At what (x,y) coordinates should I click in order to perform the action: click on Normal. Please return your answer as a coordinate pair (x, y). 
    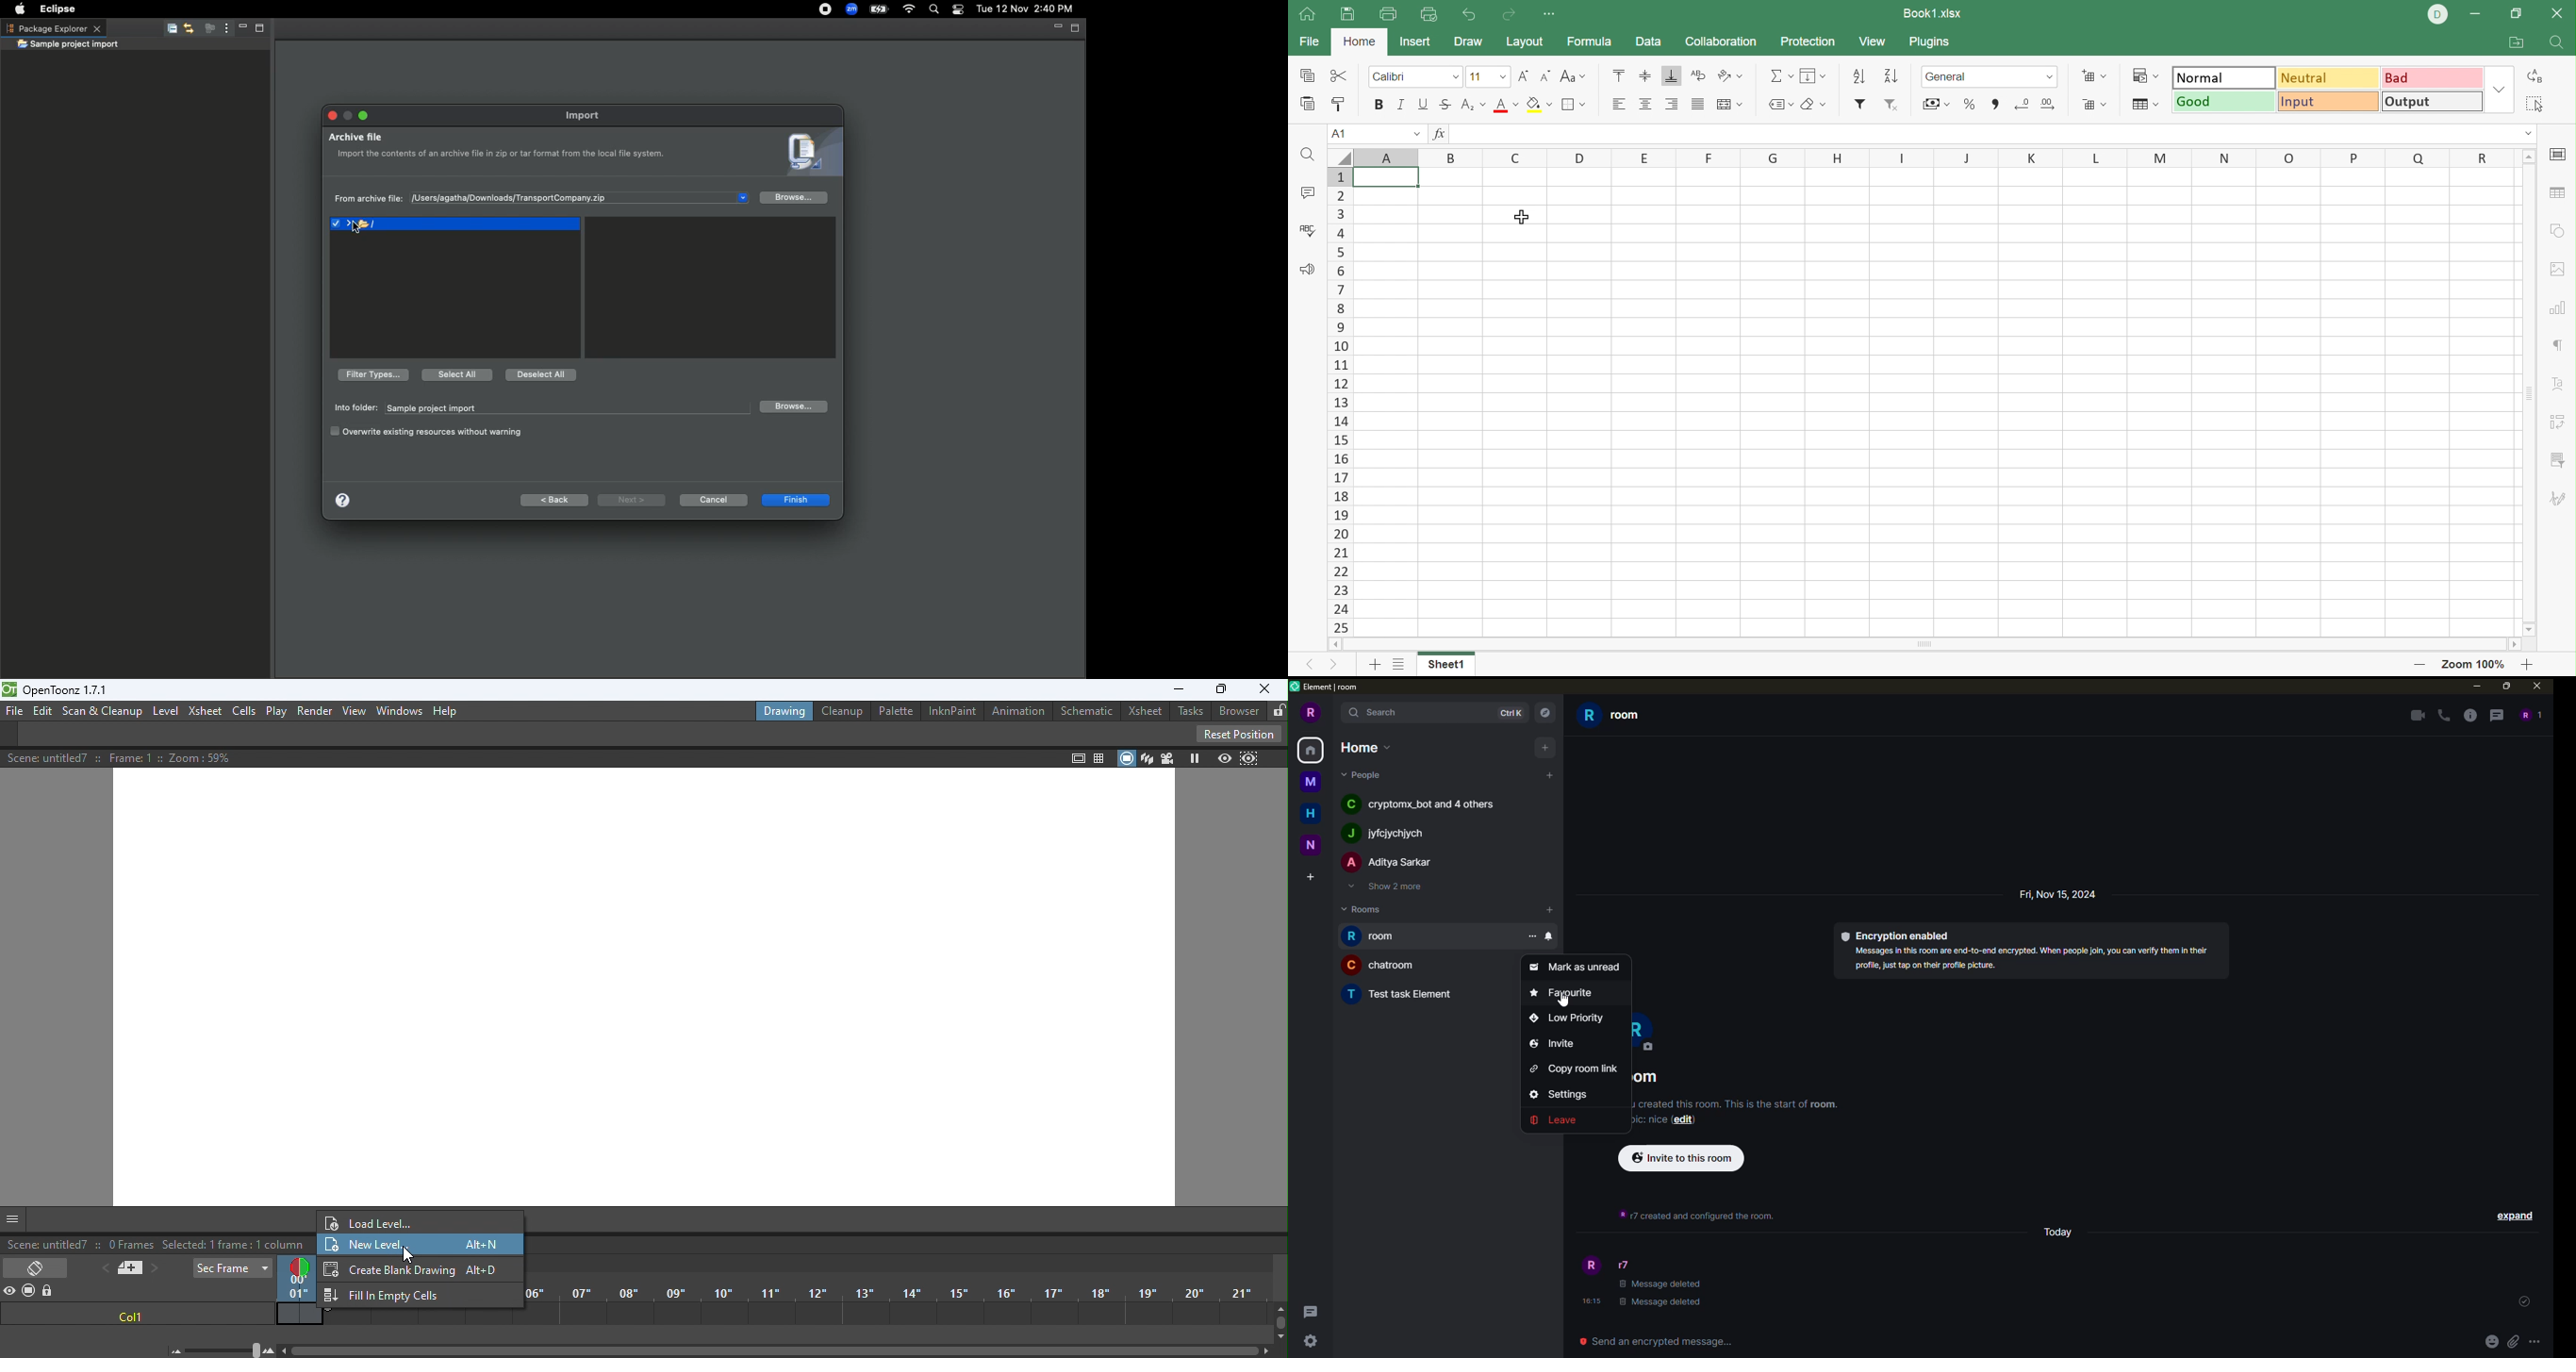
    Looking at the image, I should click on (2223, 77).